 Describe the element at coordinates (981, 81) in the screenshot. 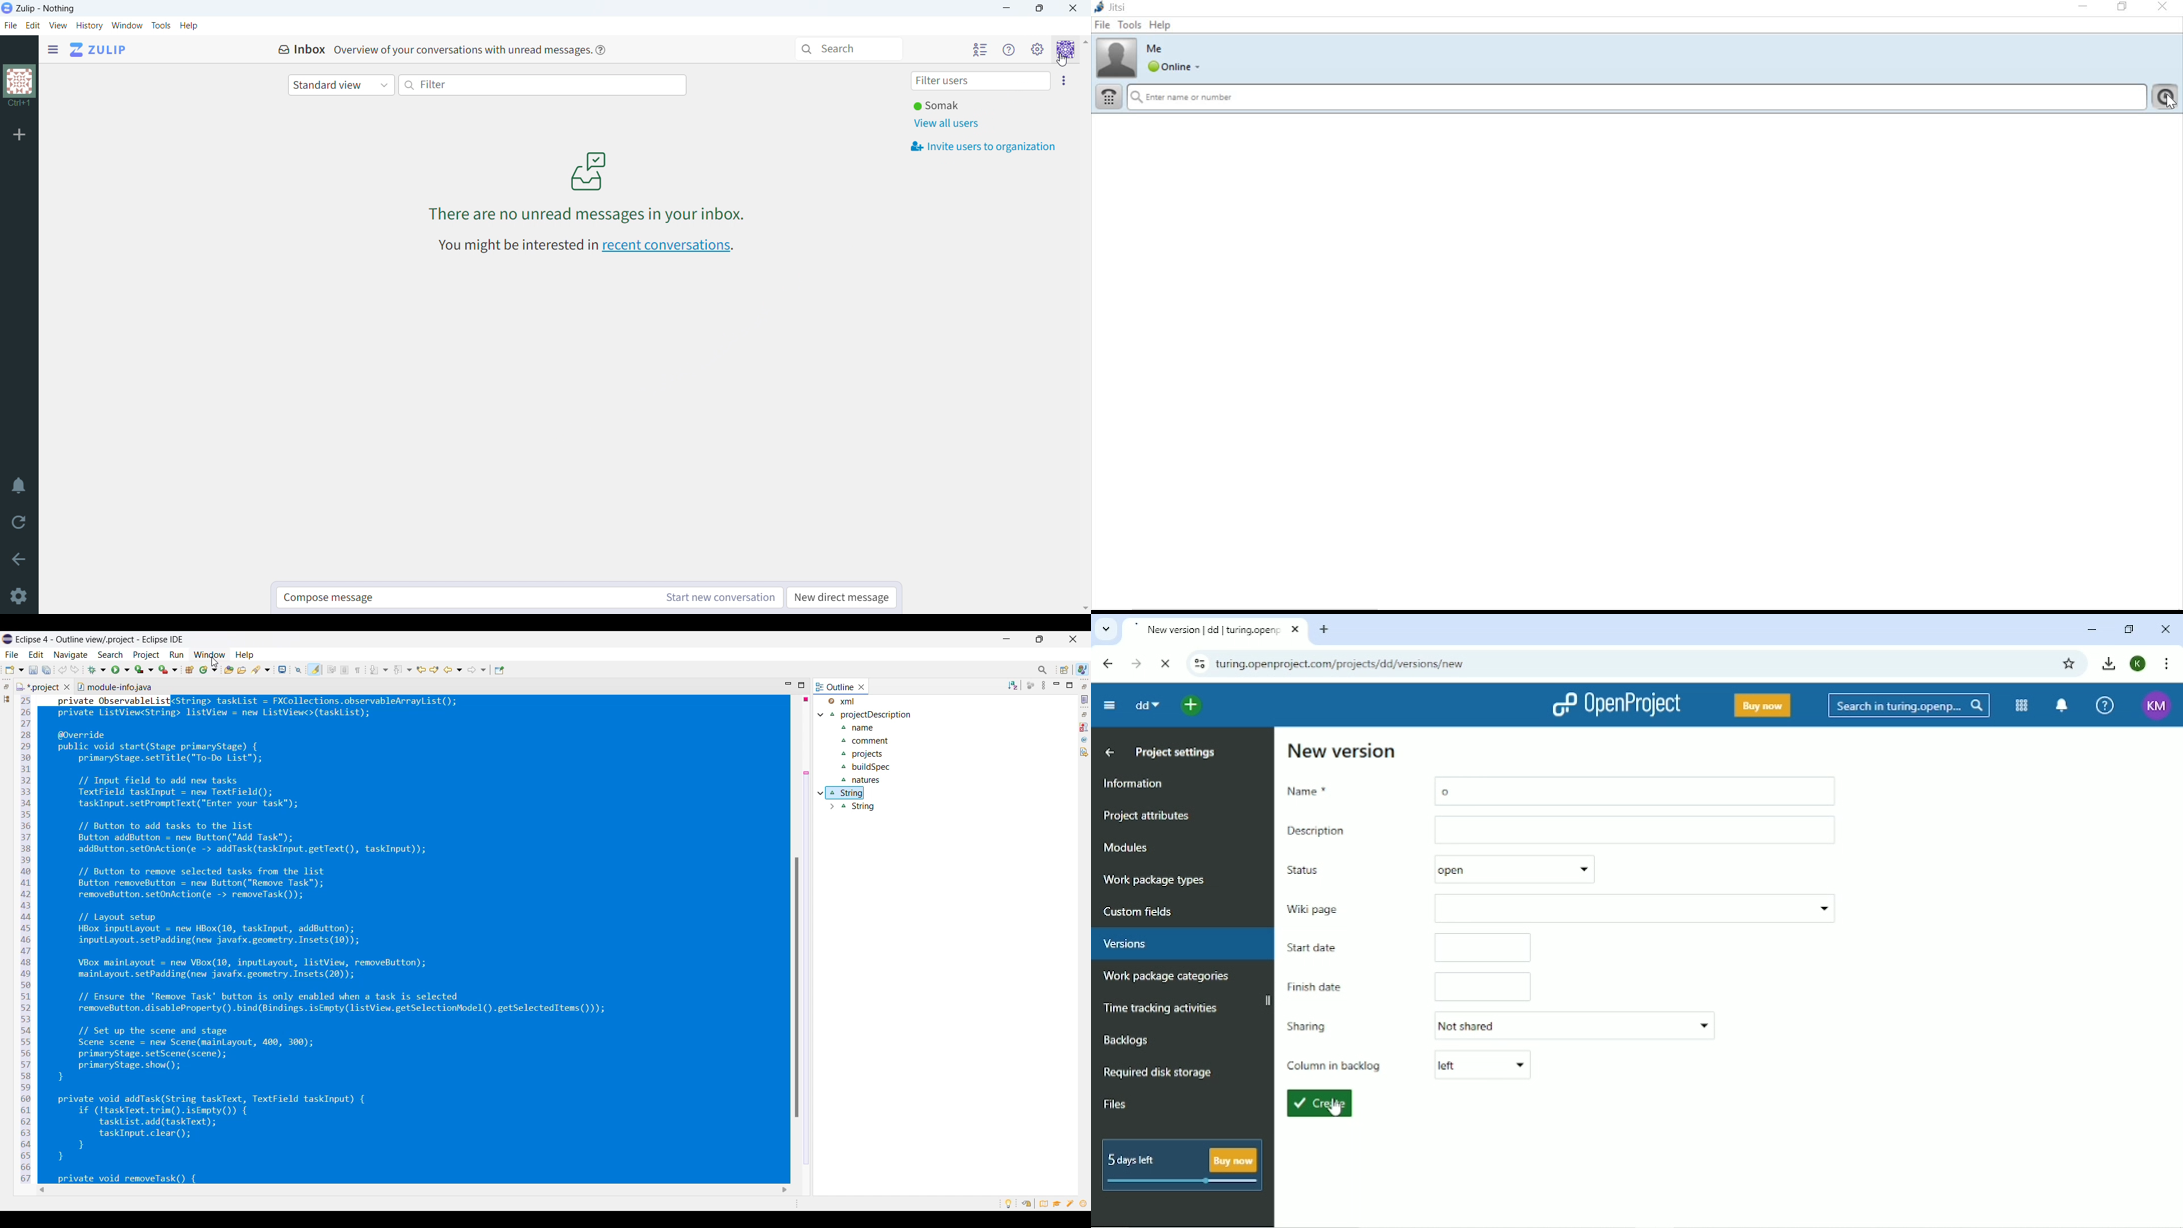

I see `filter user` at that location.